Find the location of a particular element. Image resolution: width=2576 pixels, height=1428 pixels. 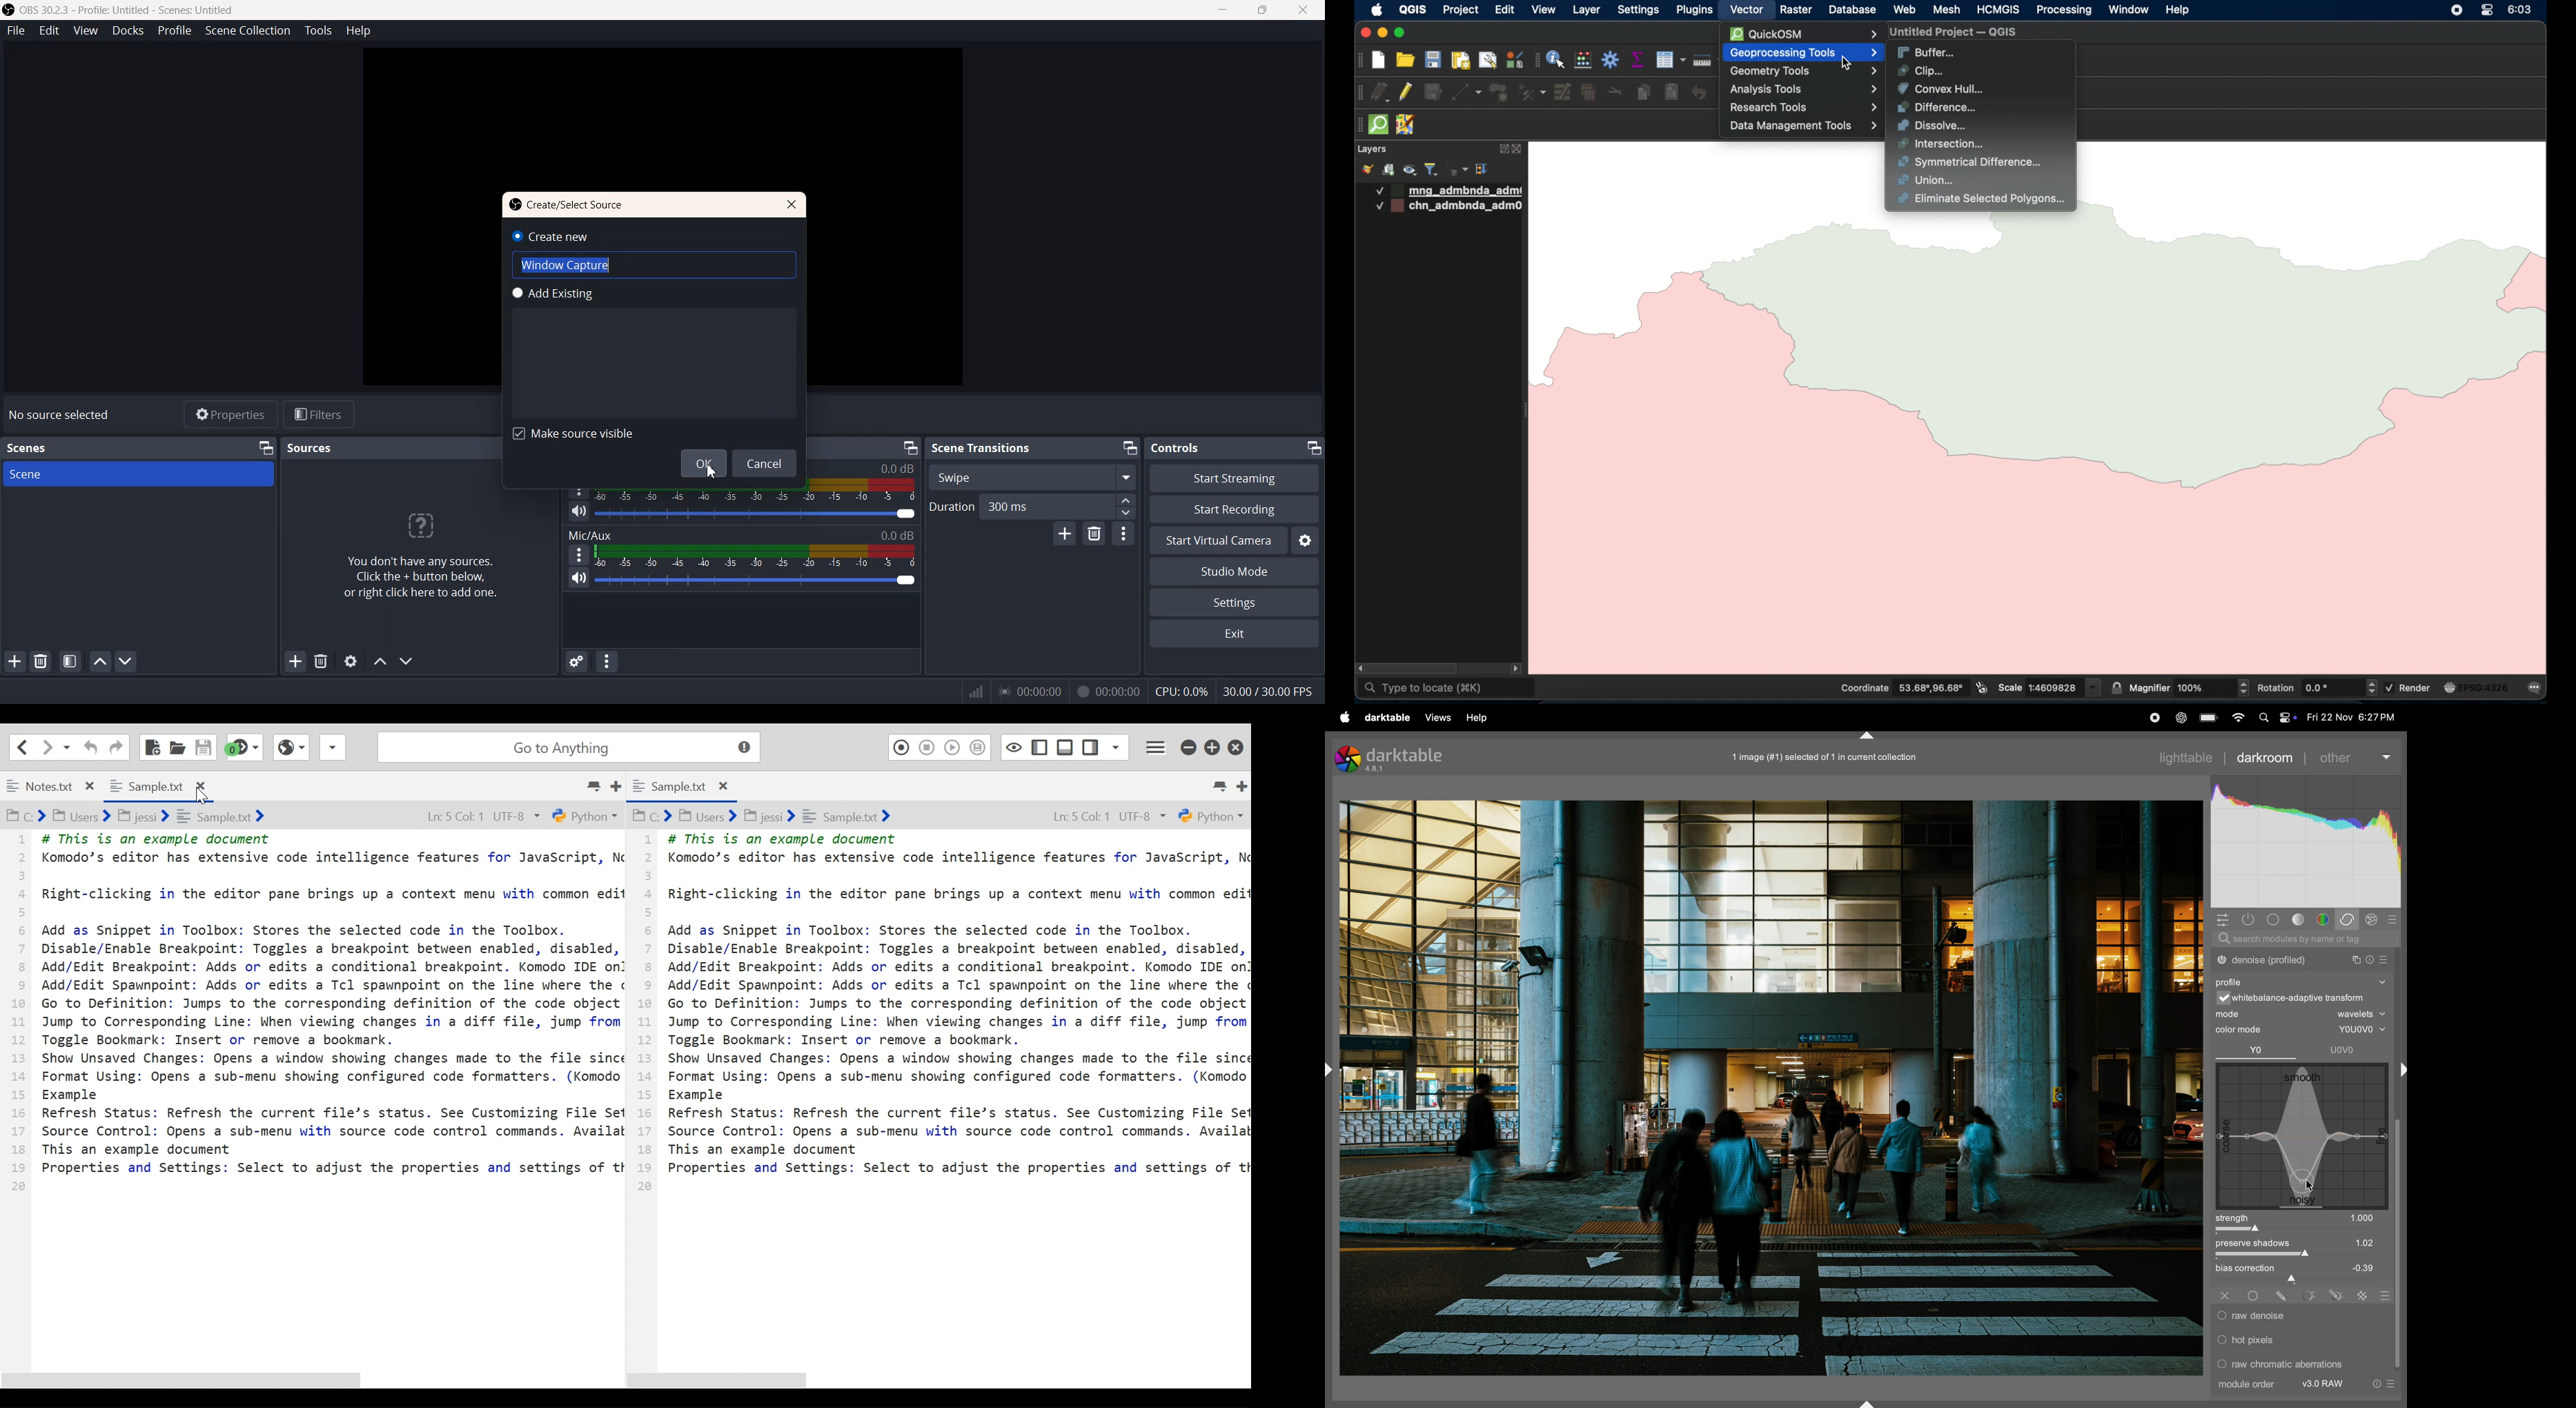

Swipe is located at coordinates (1033, 476).